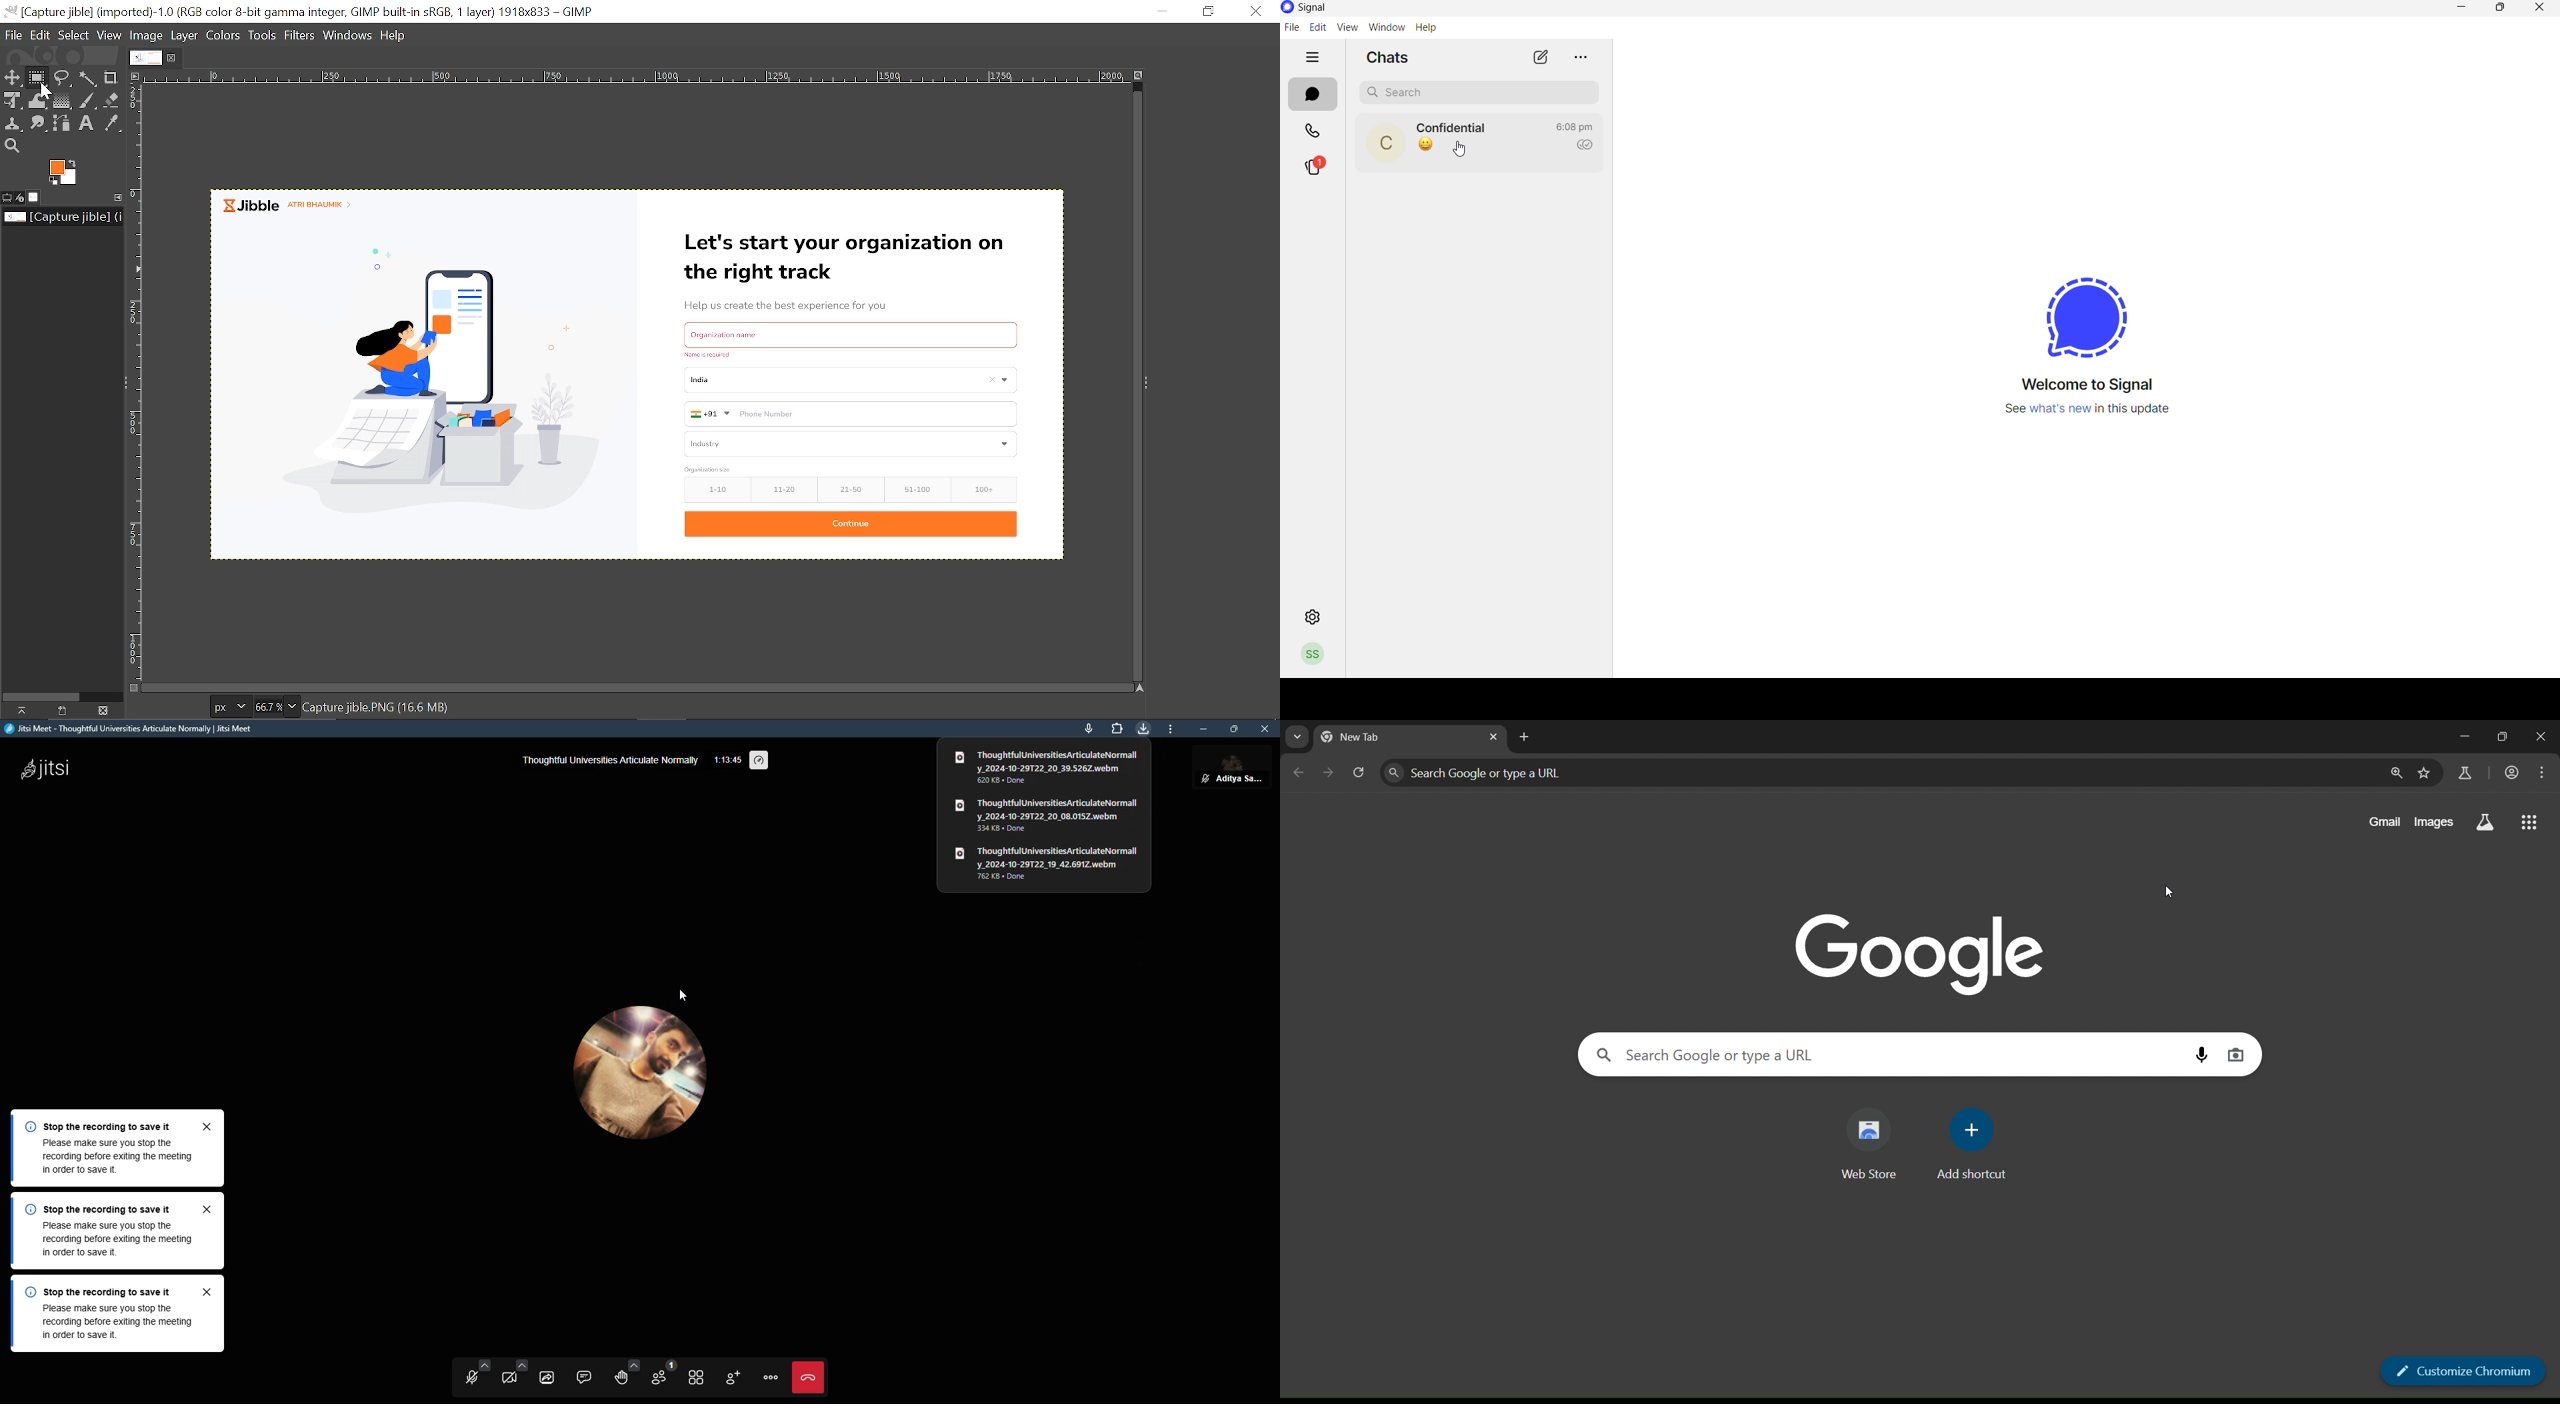  I want to click on Free select tool, so click(64, 78).